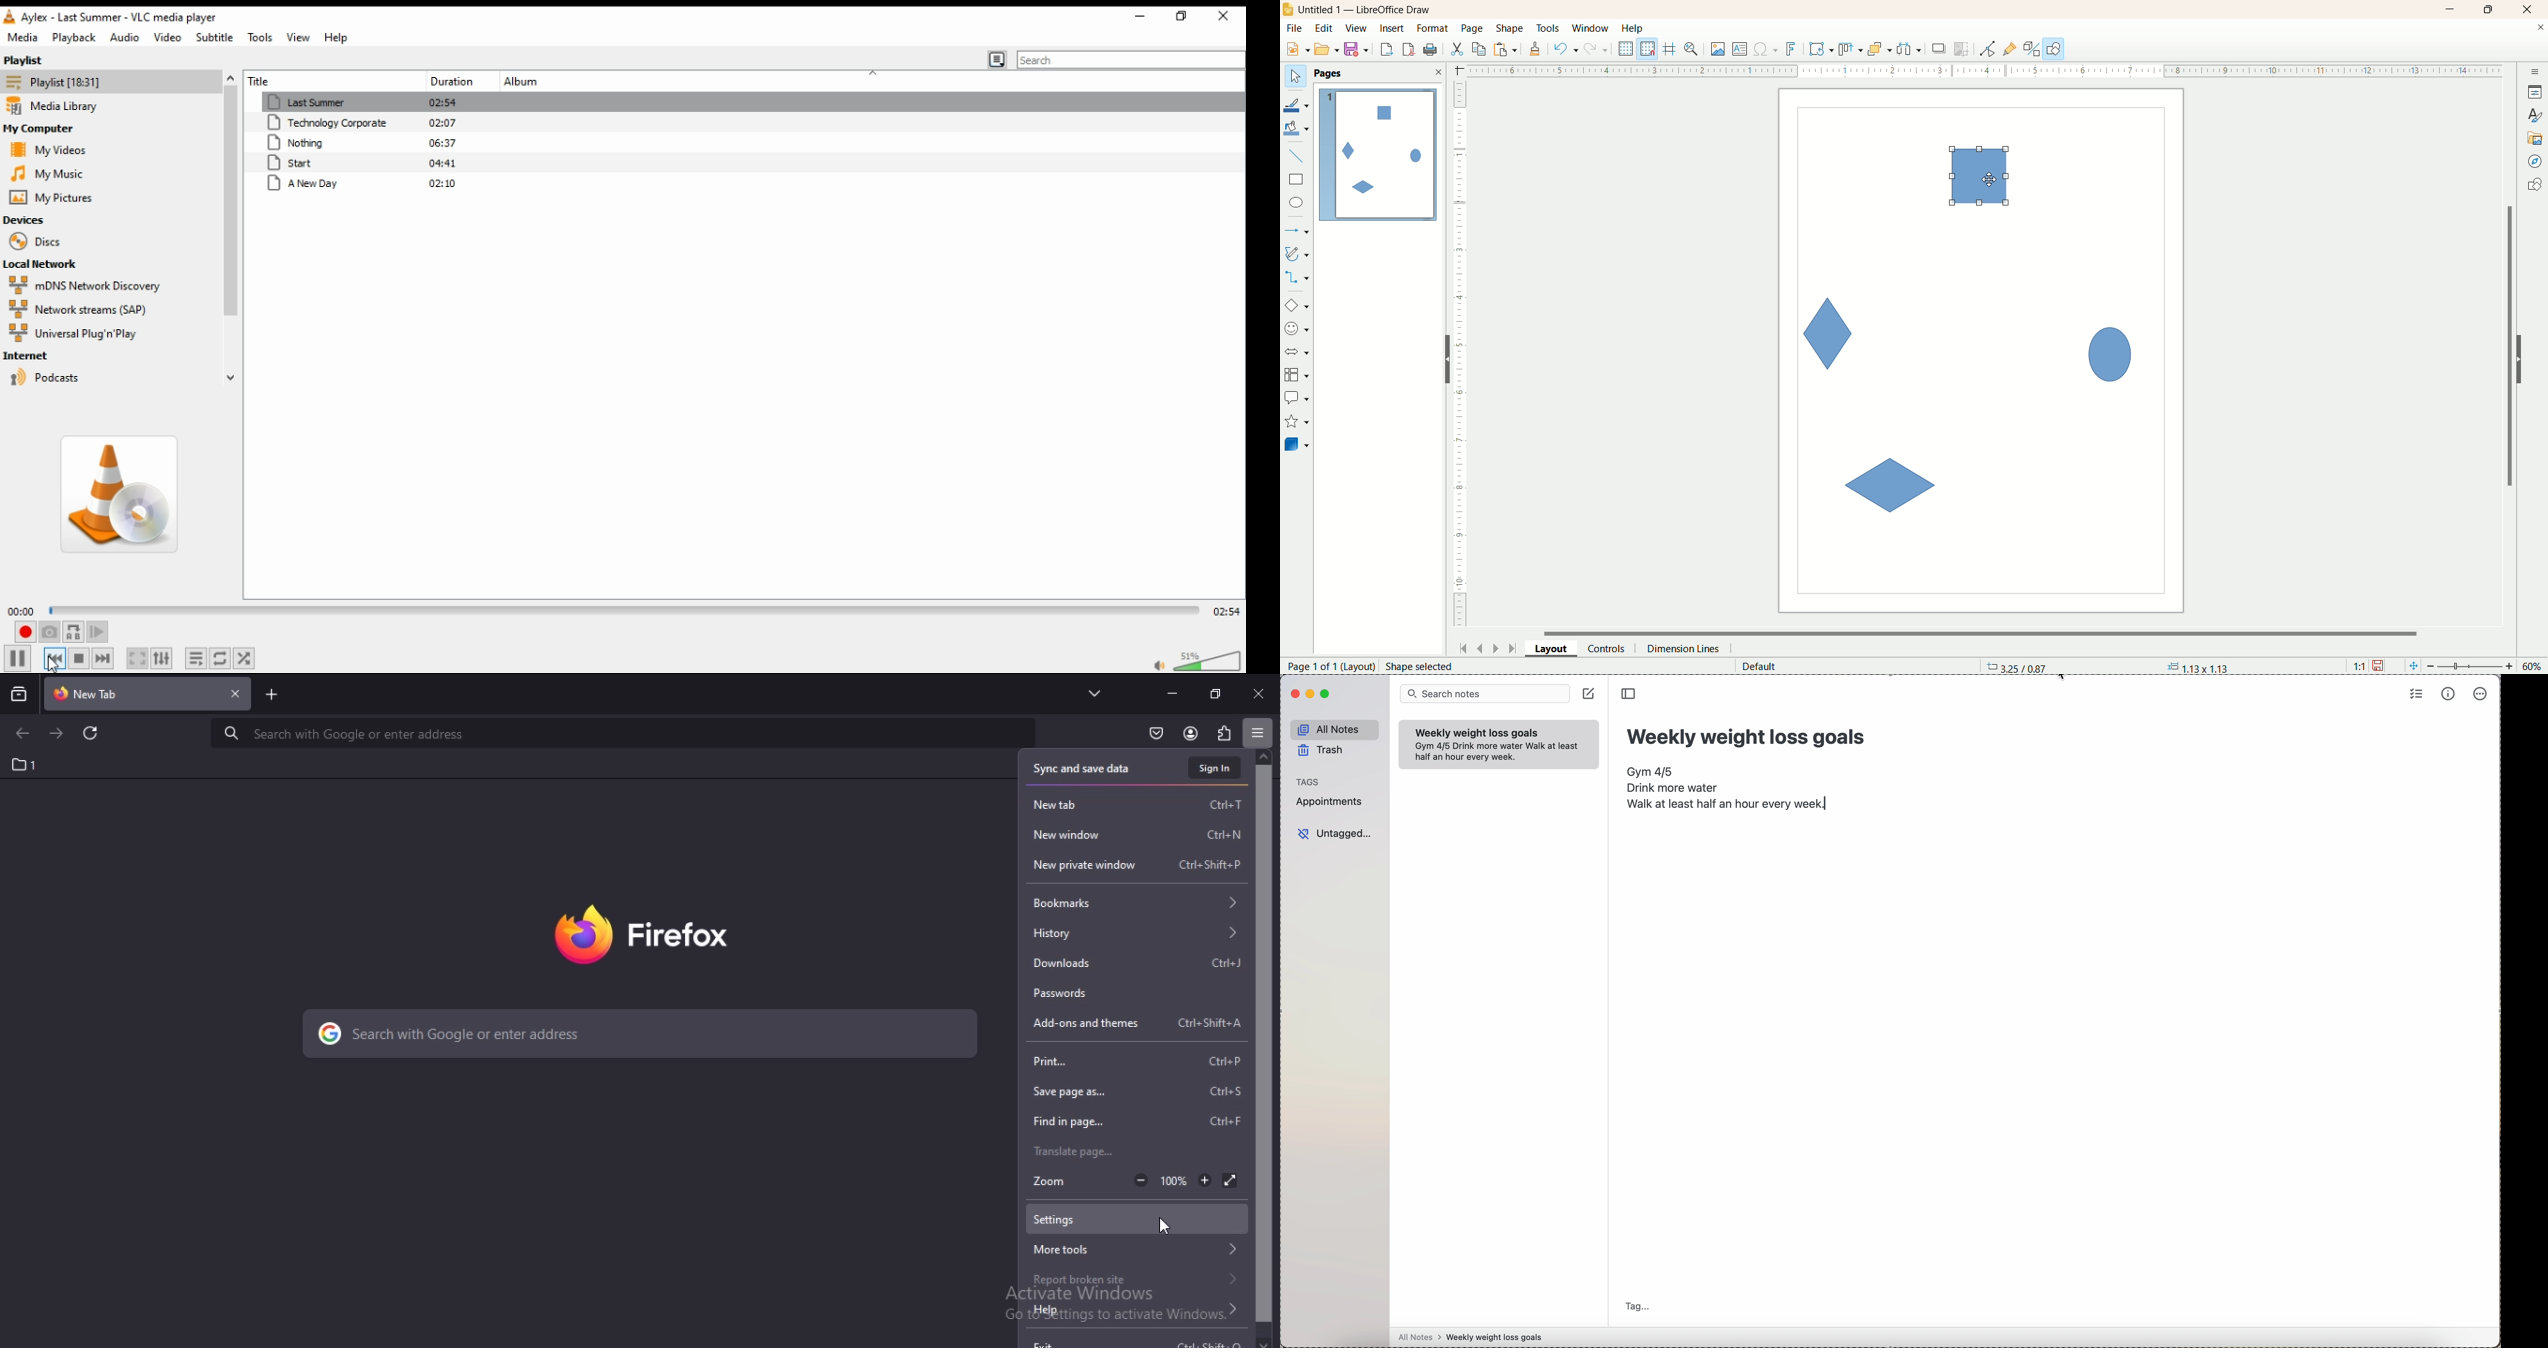 The image size is (2548, 1372). I want to click on open, so click(1327, 49).